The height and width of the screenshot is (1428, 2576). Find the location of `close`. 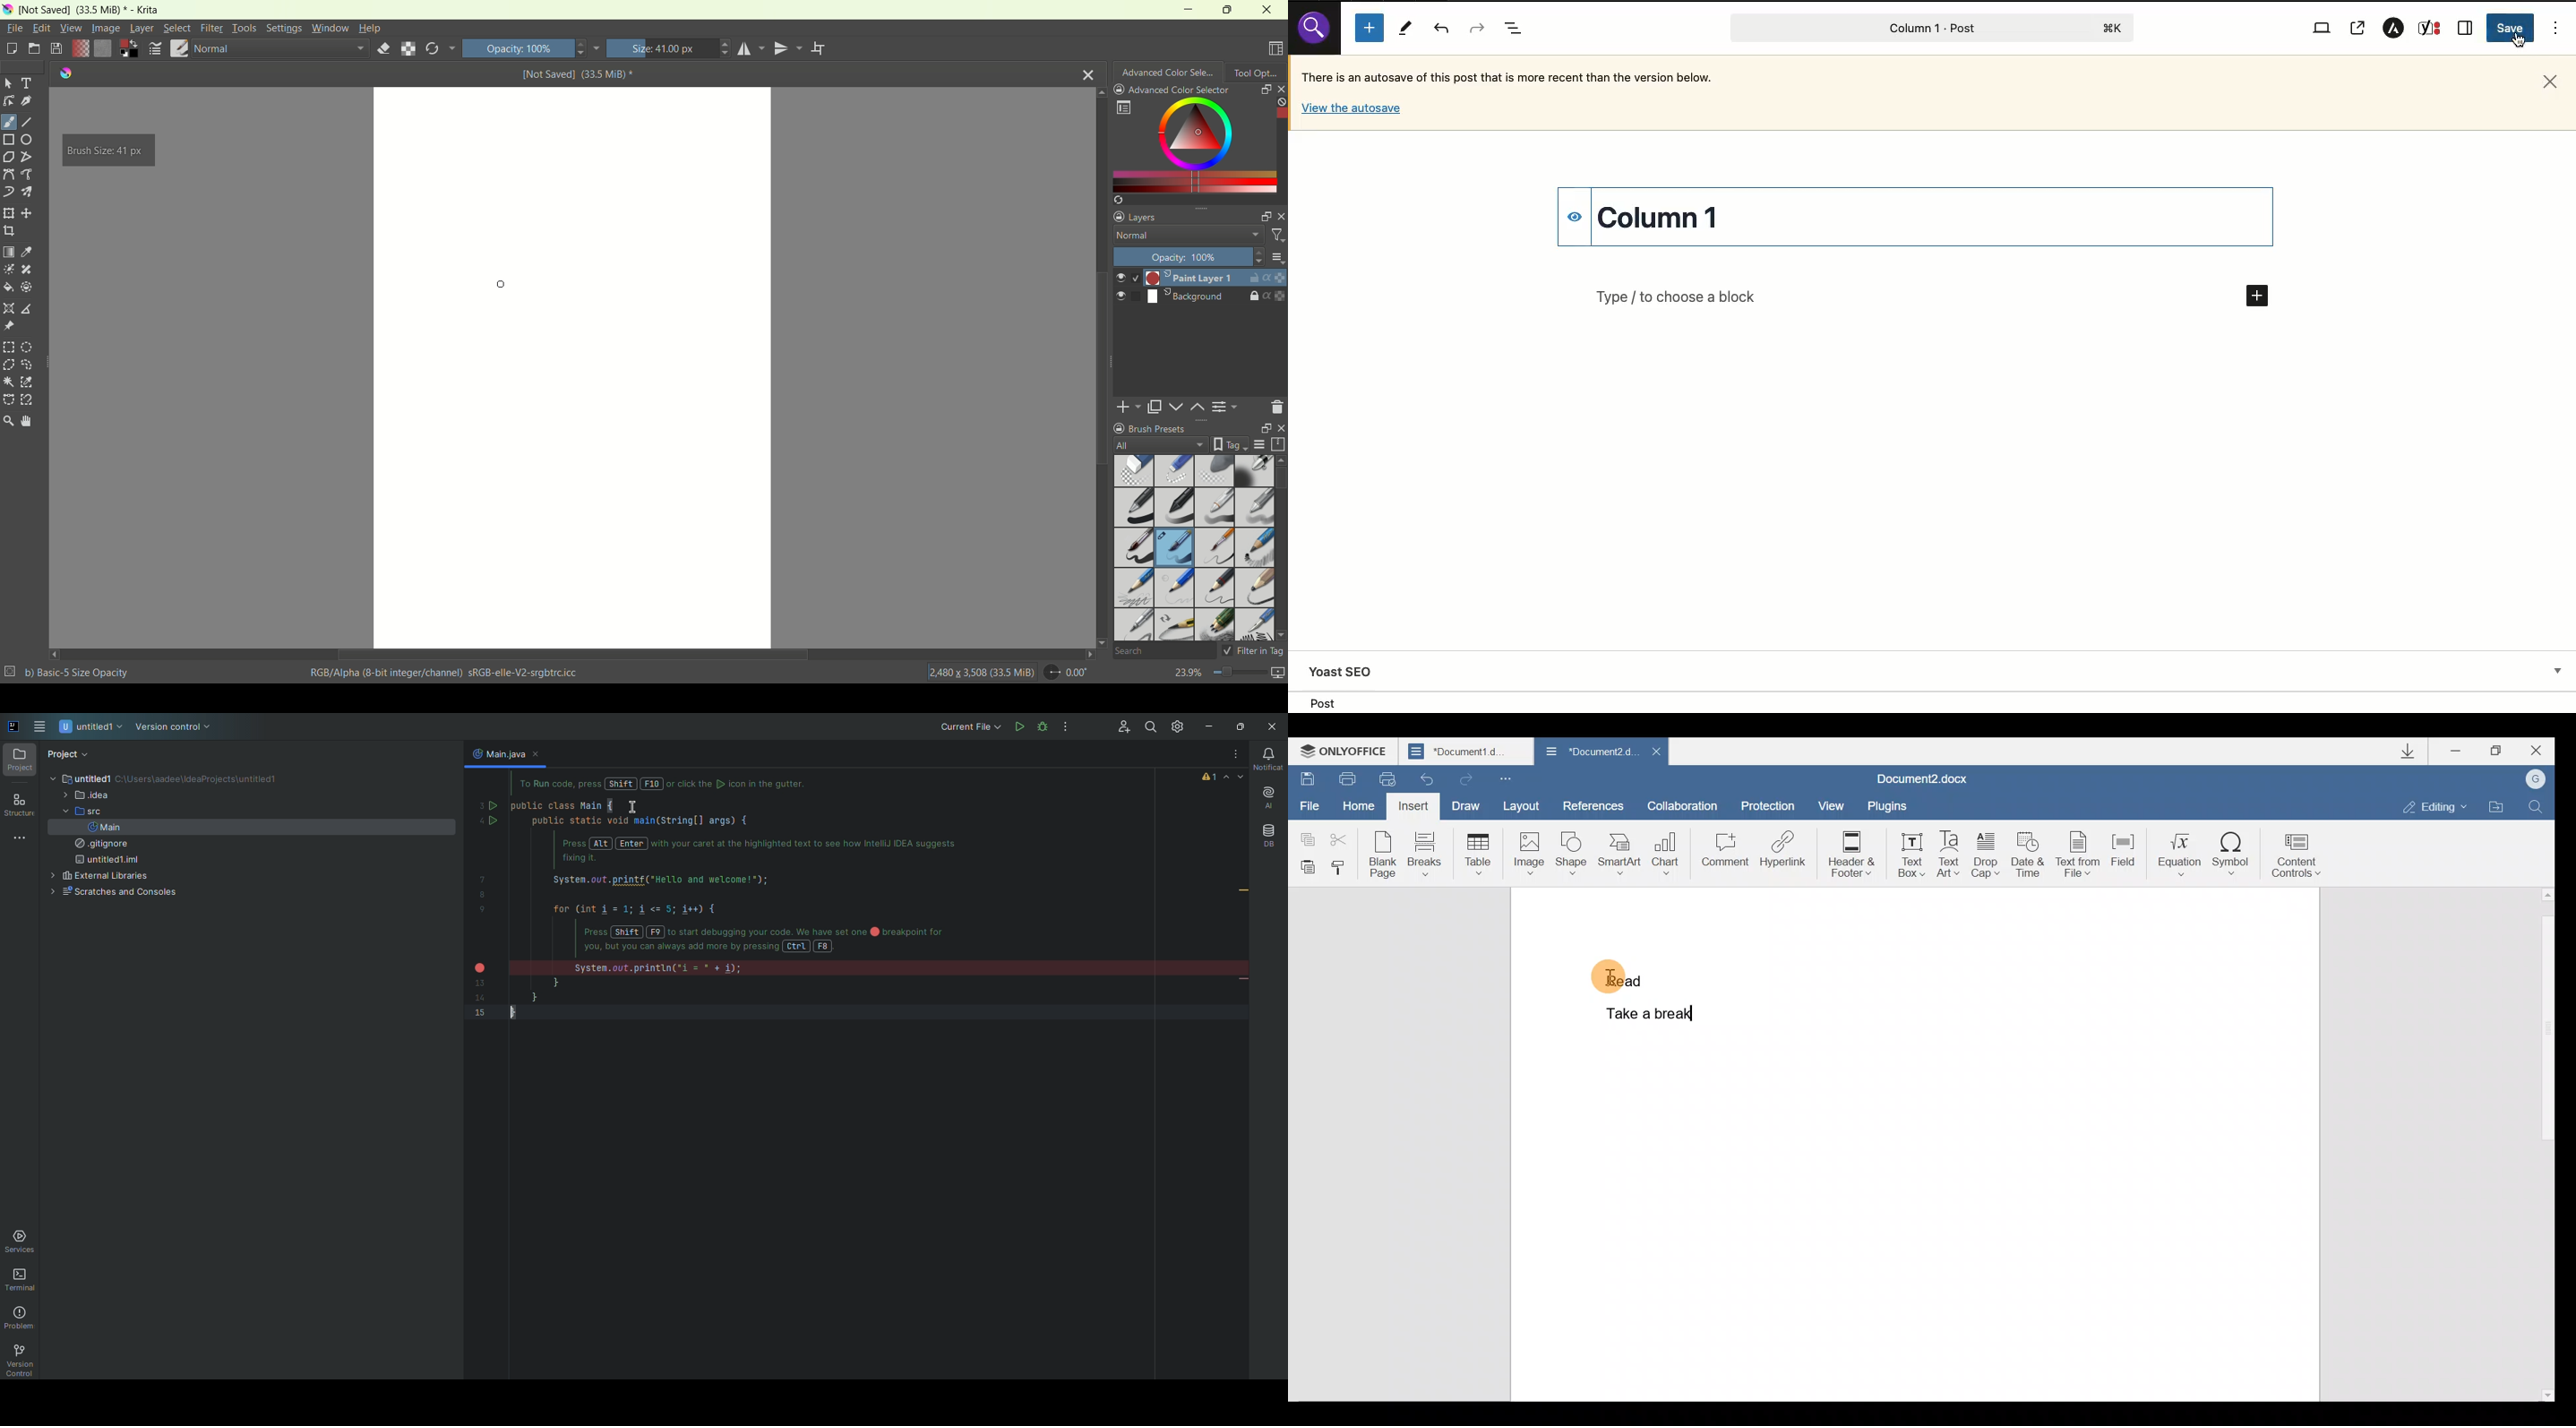

close is located at coordinates (1089, 73).